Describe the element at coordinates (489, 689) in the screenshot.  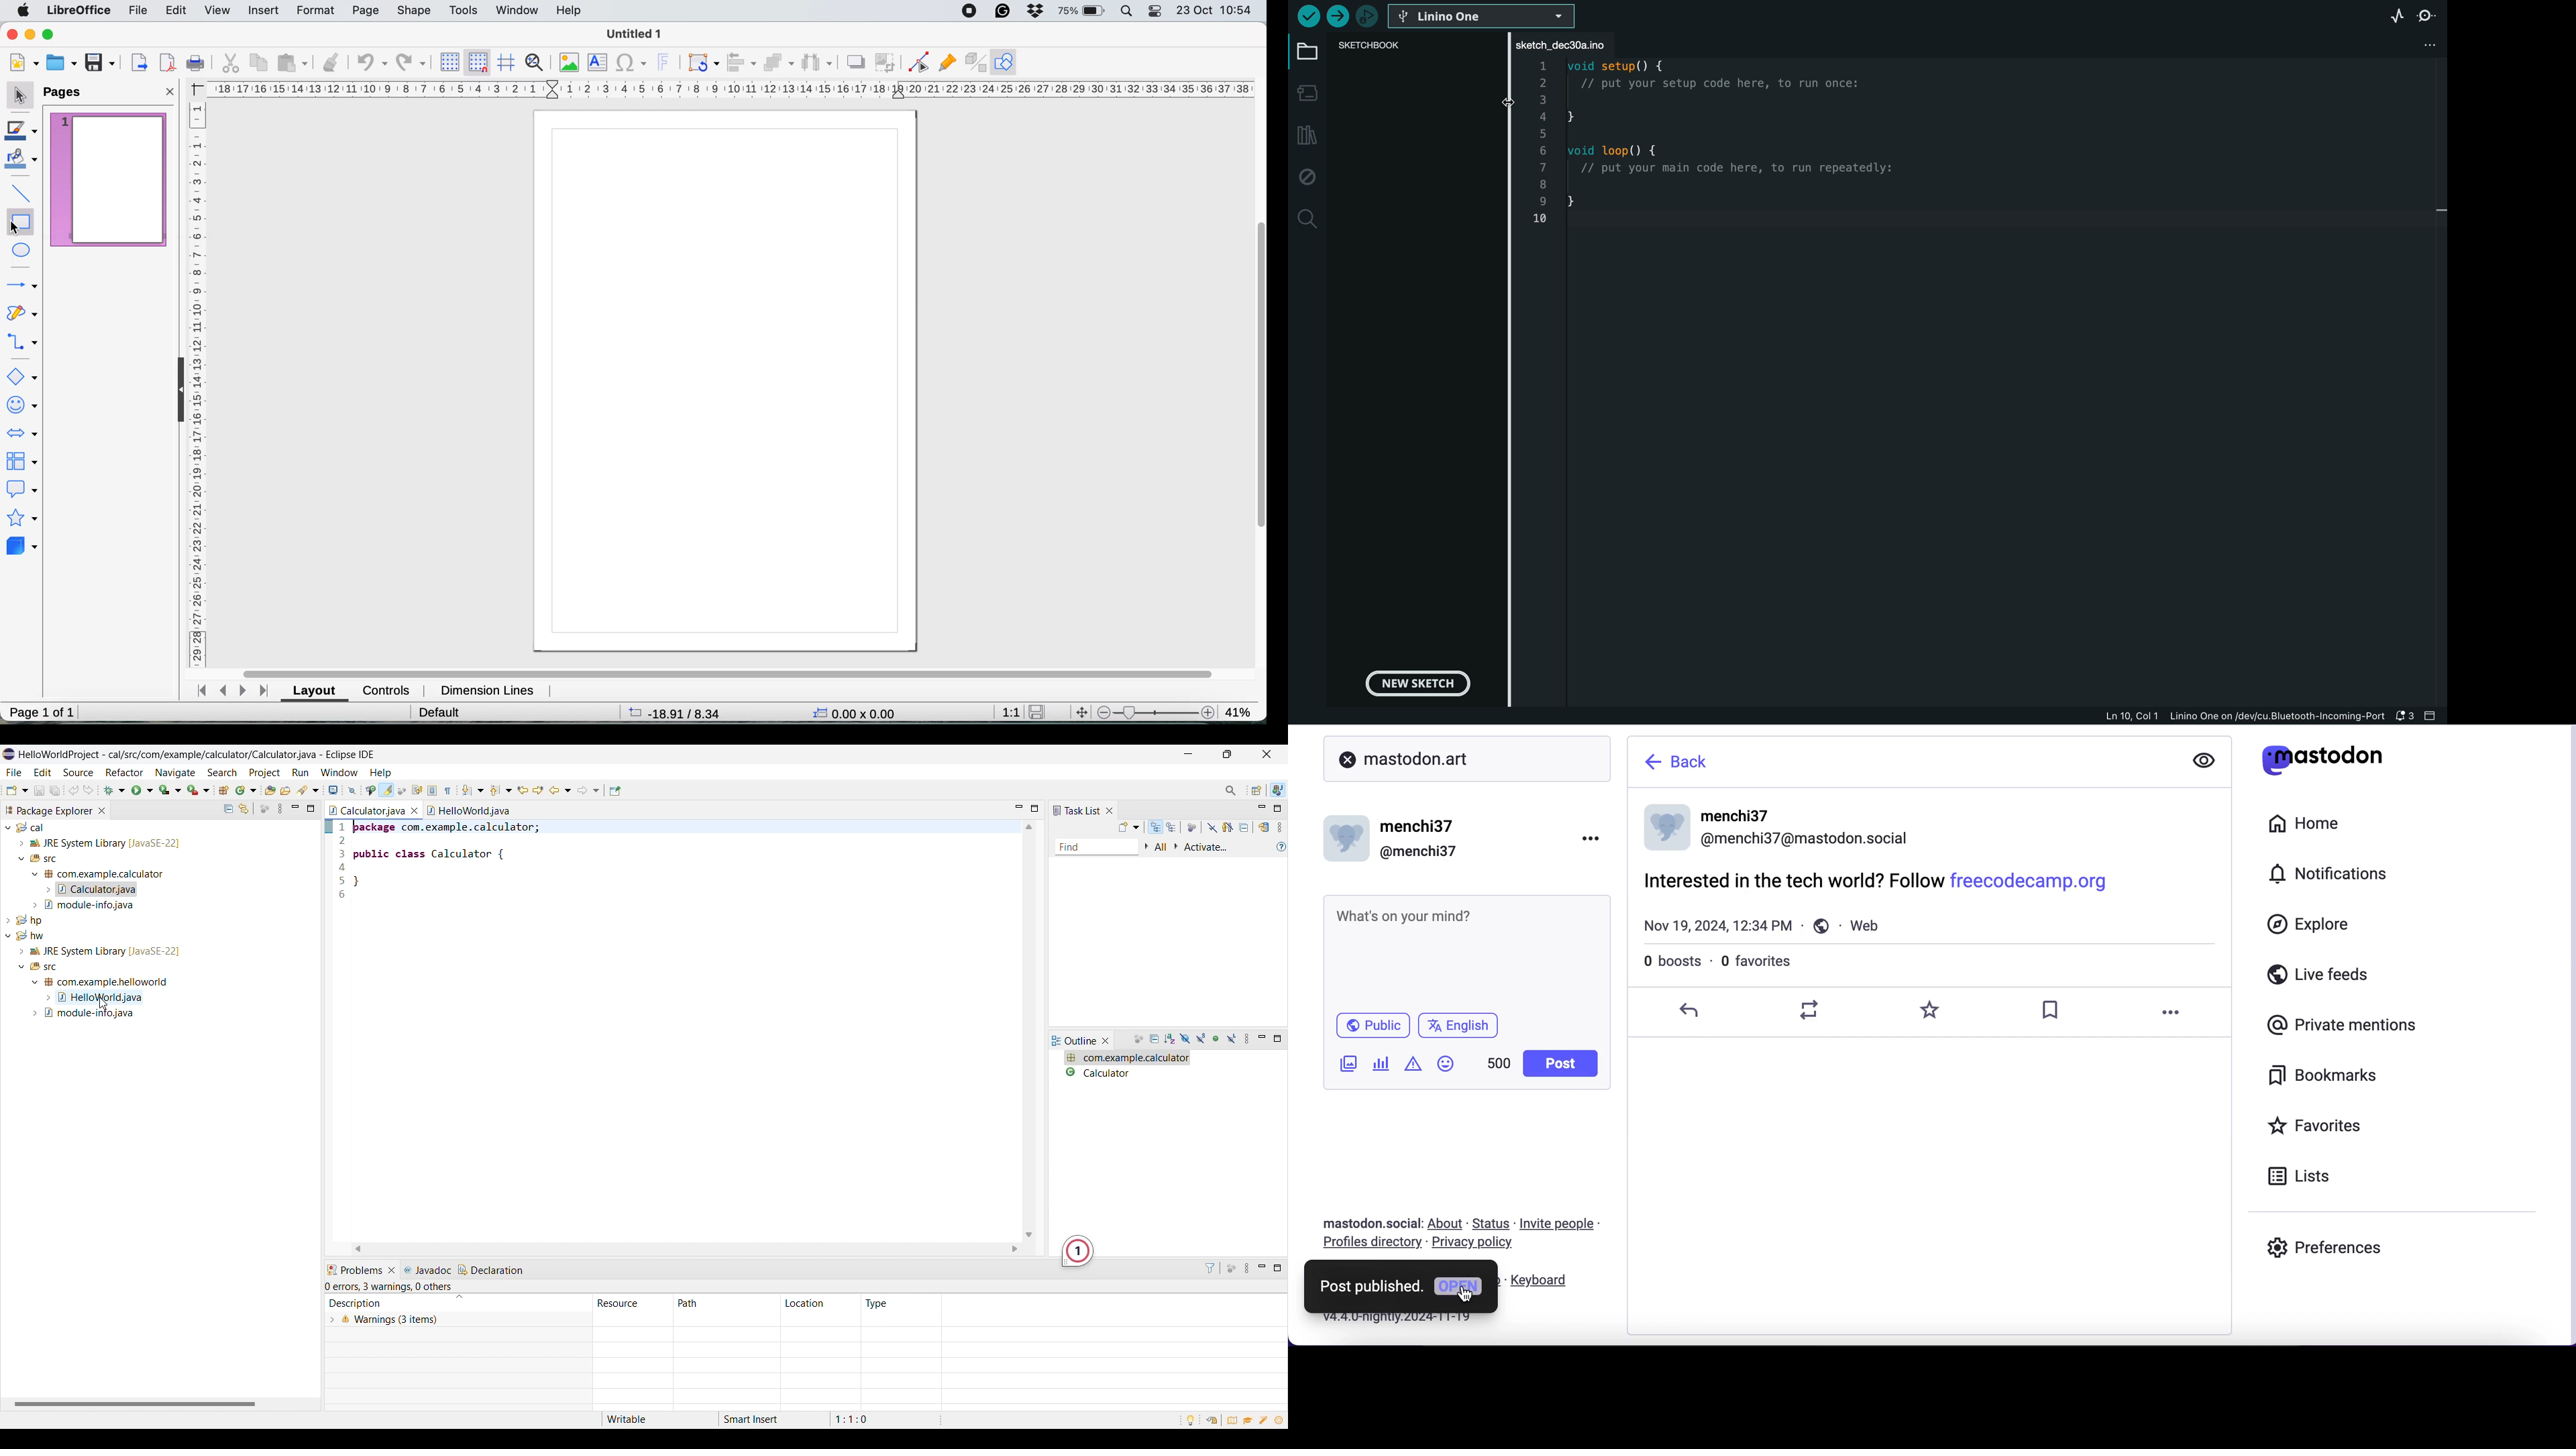
I see `dimension lines` at that location.